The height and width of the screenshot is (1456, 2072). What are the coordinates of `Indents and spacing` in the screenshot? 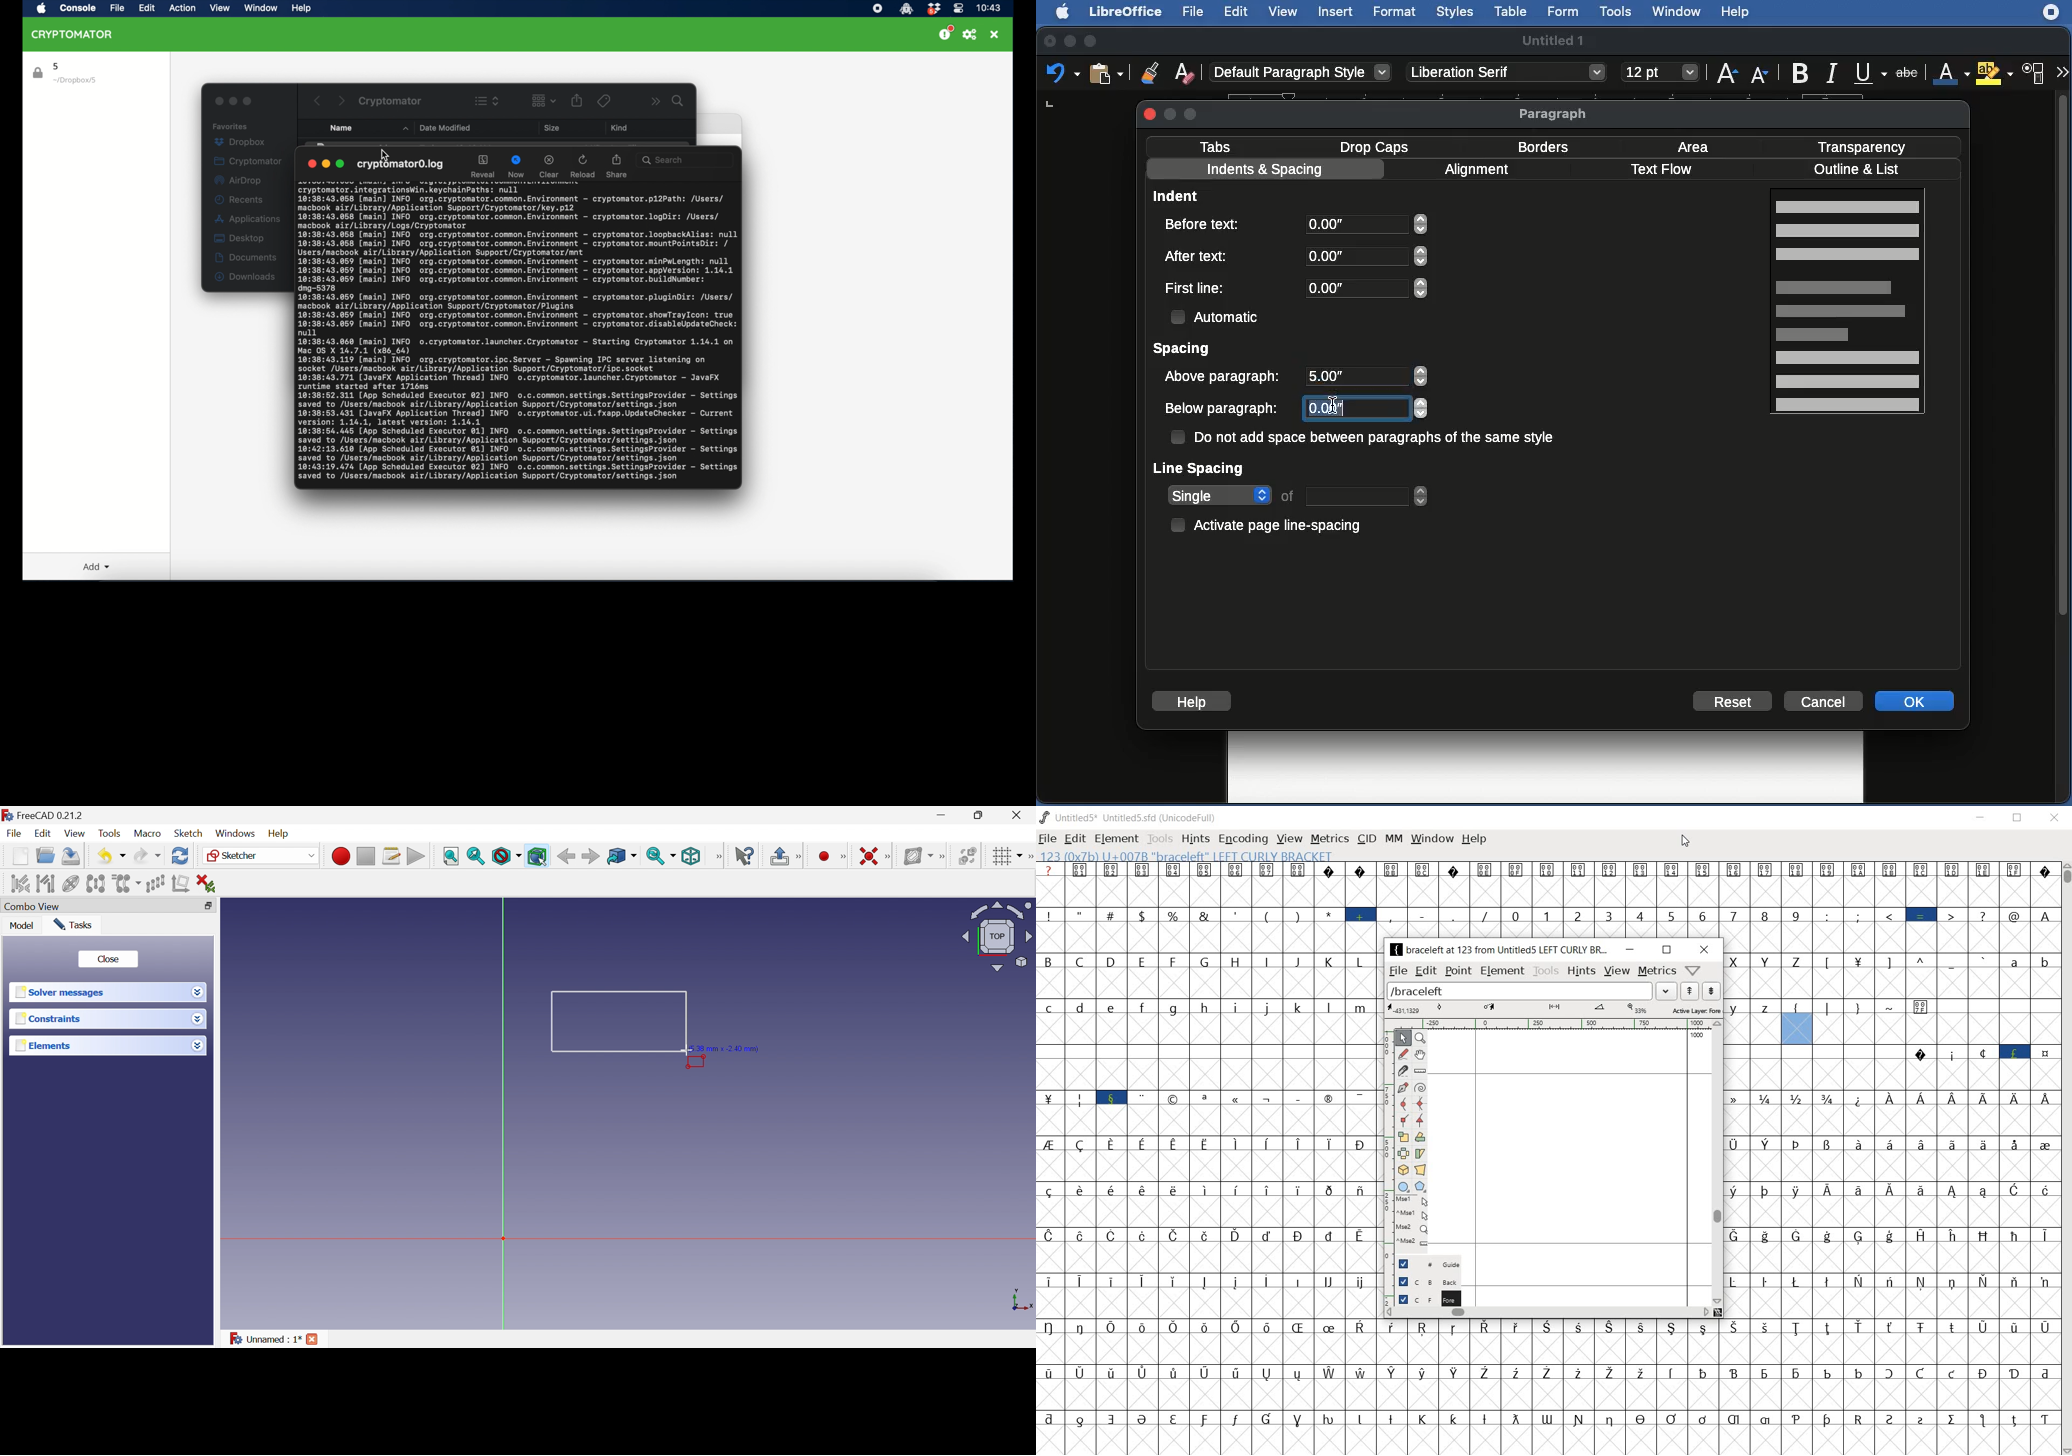 It's located at (1265, 171).